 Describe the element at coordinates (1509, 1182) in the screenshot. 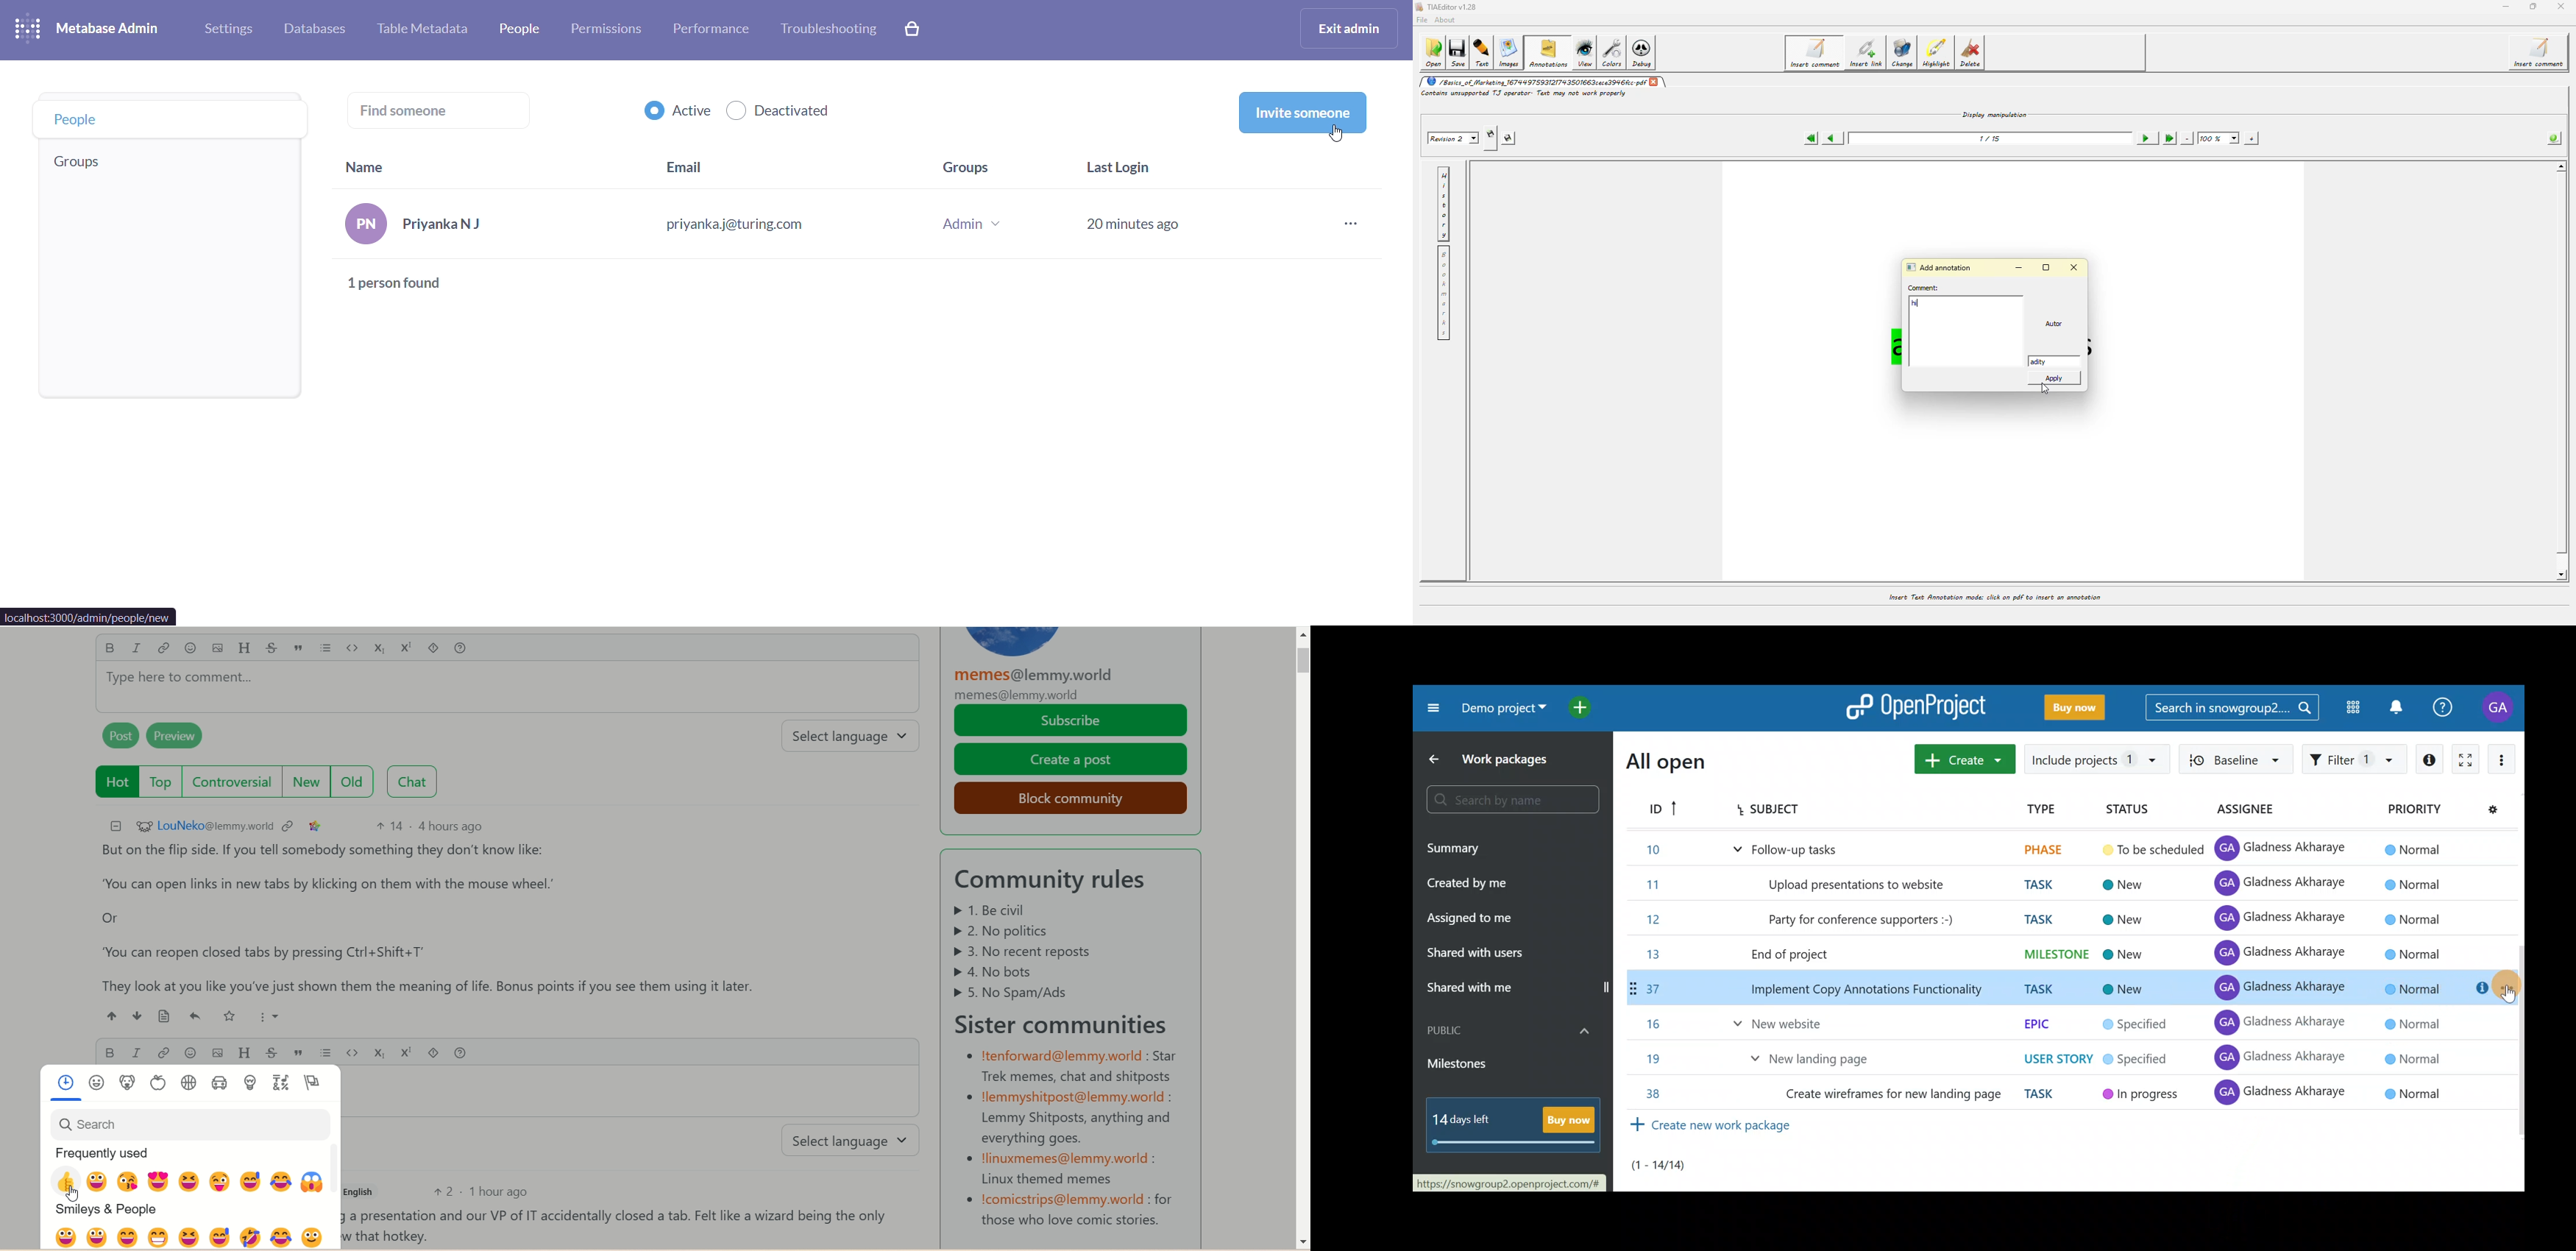

I see `https://snowgroup2.openproject.com/#` at that location.